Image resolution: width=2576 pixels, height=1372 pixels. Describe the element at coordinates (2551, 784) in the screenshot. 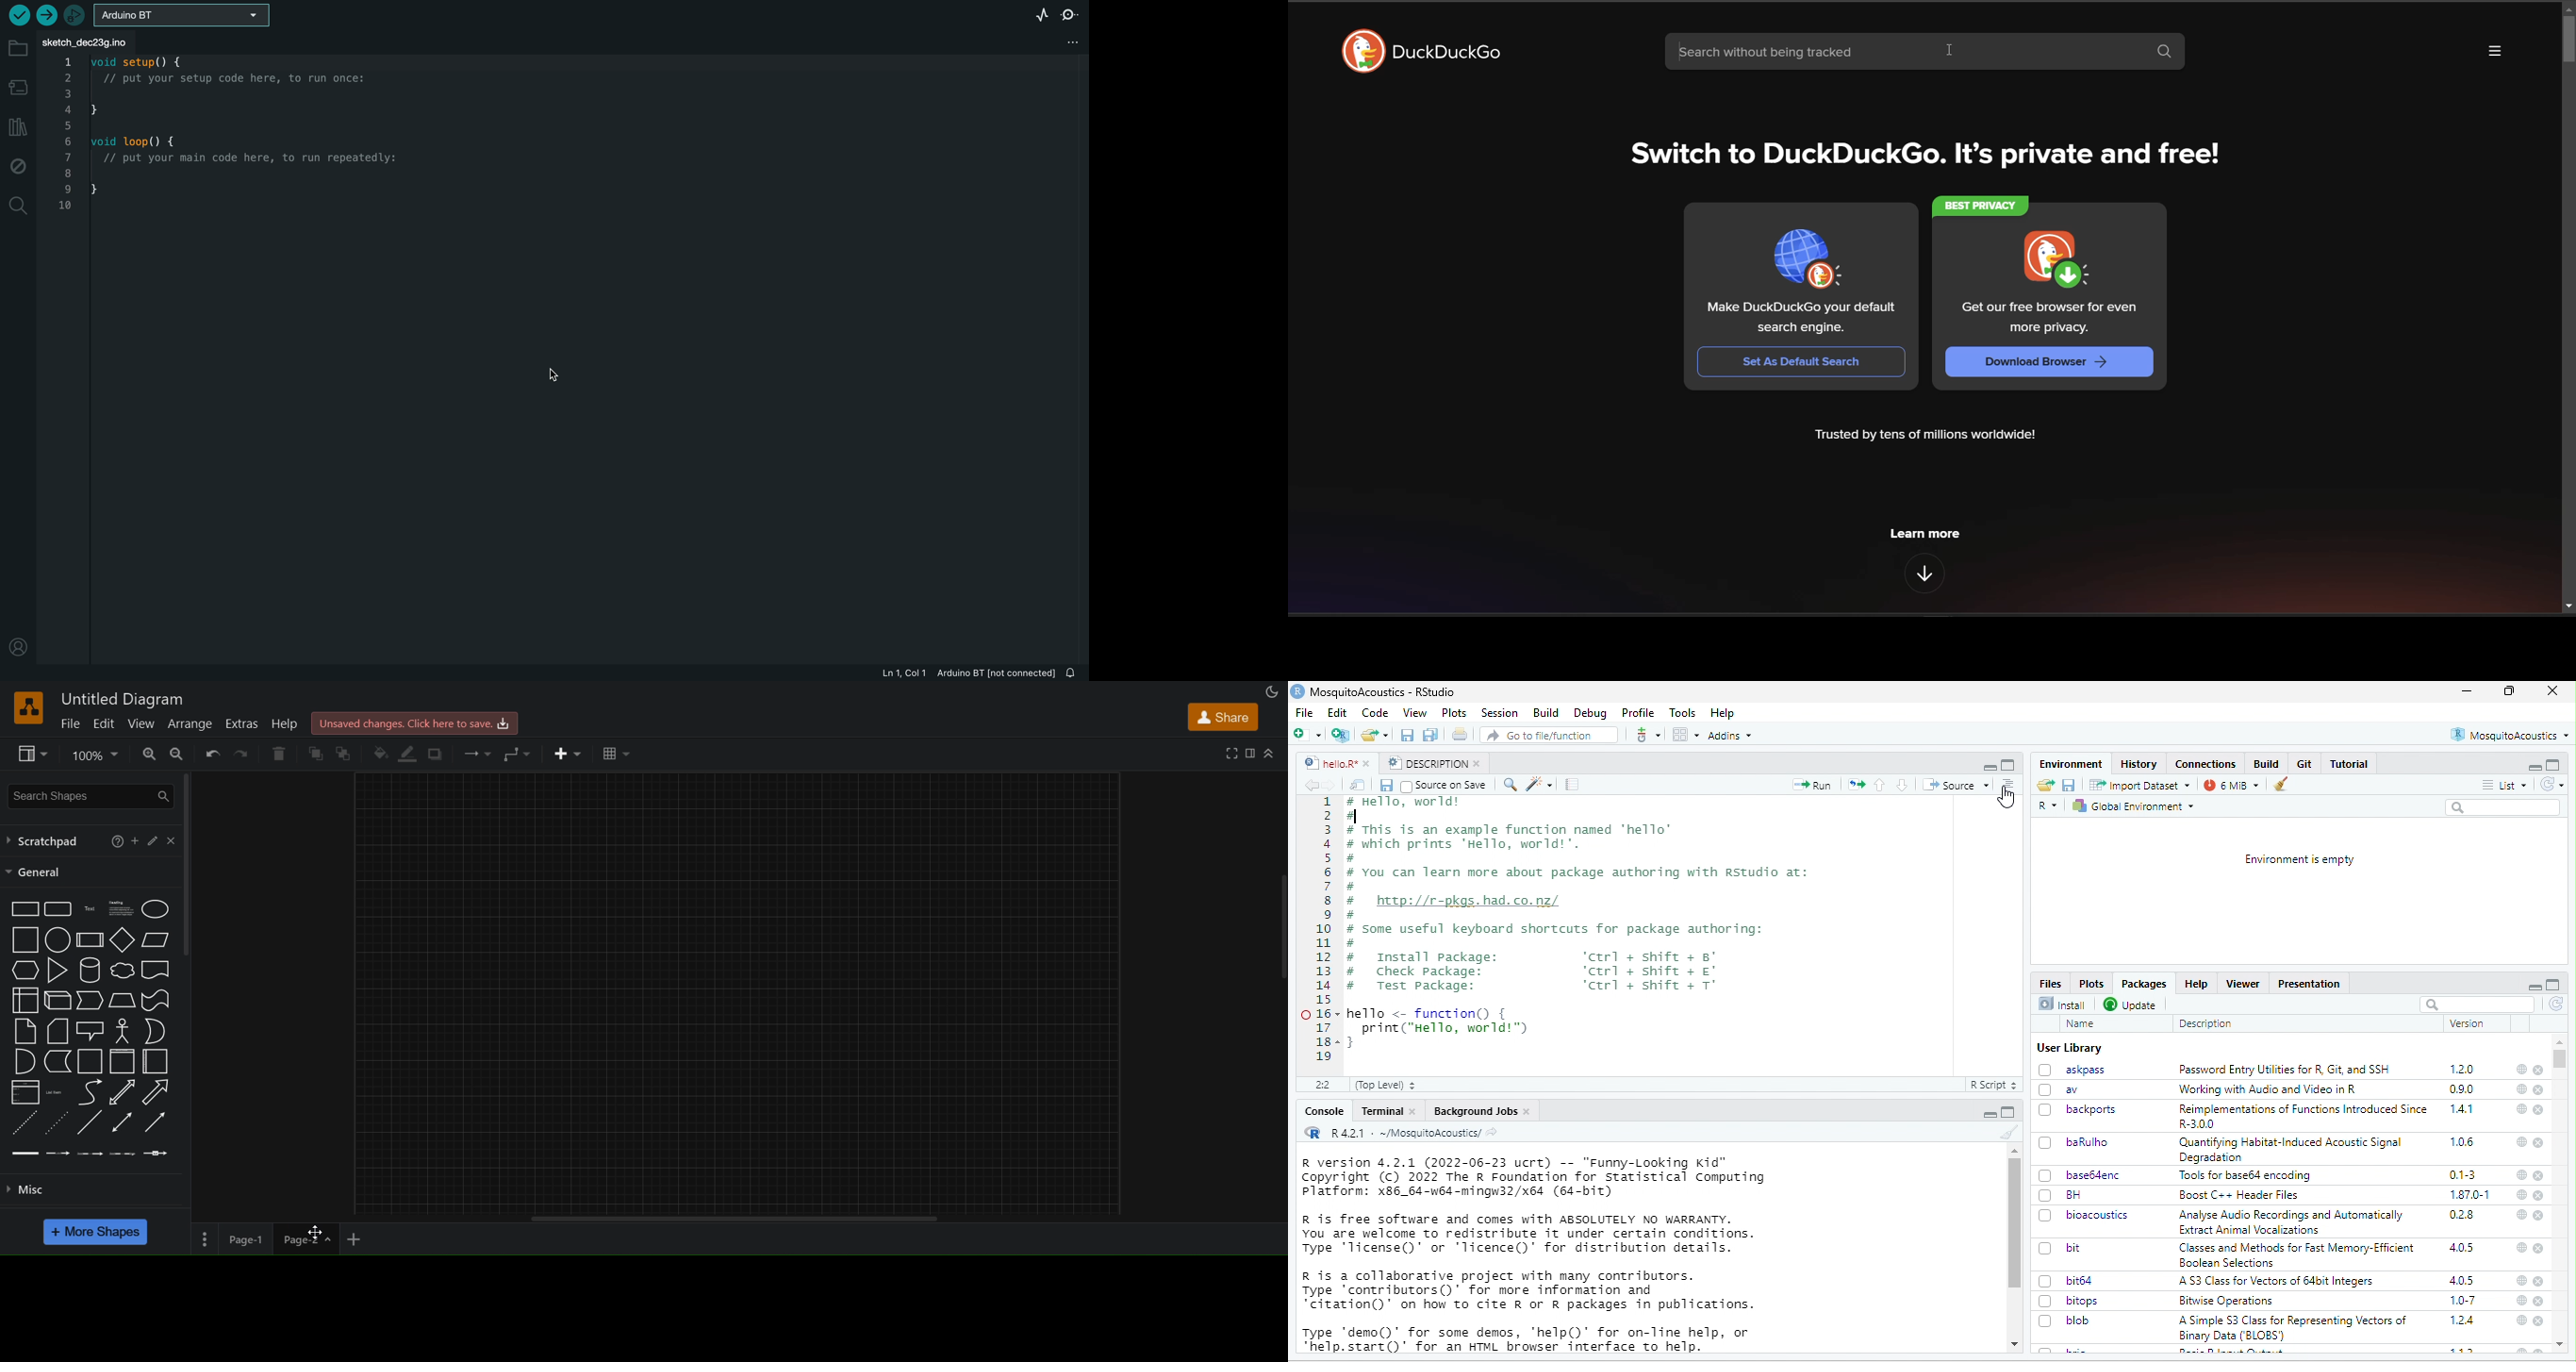

I see `Refresh` at that location.